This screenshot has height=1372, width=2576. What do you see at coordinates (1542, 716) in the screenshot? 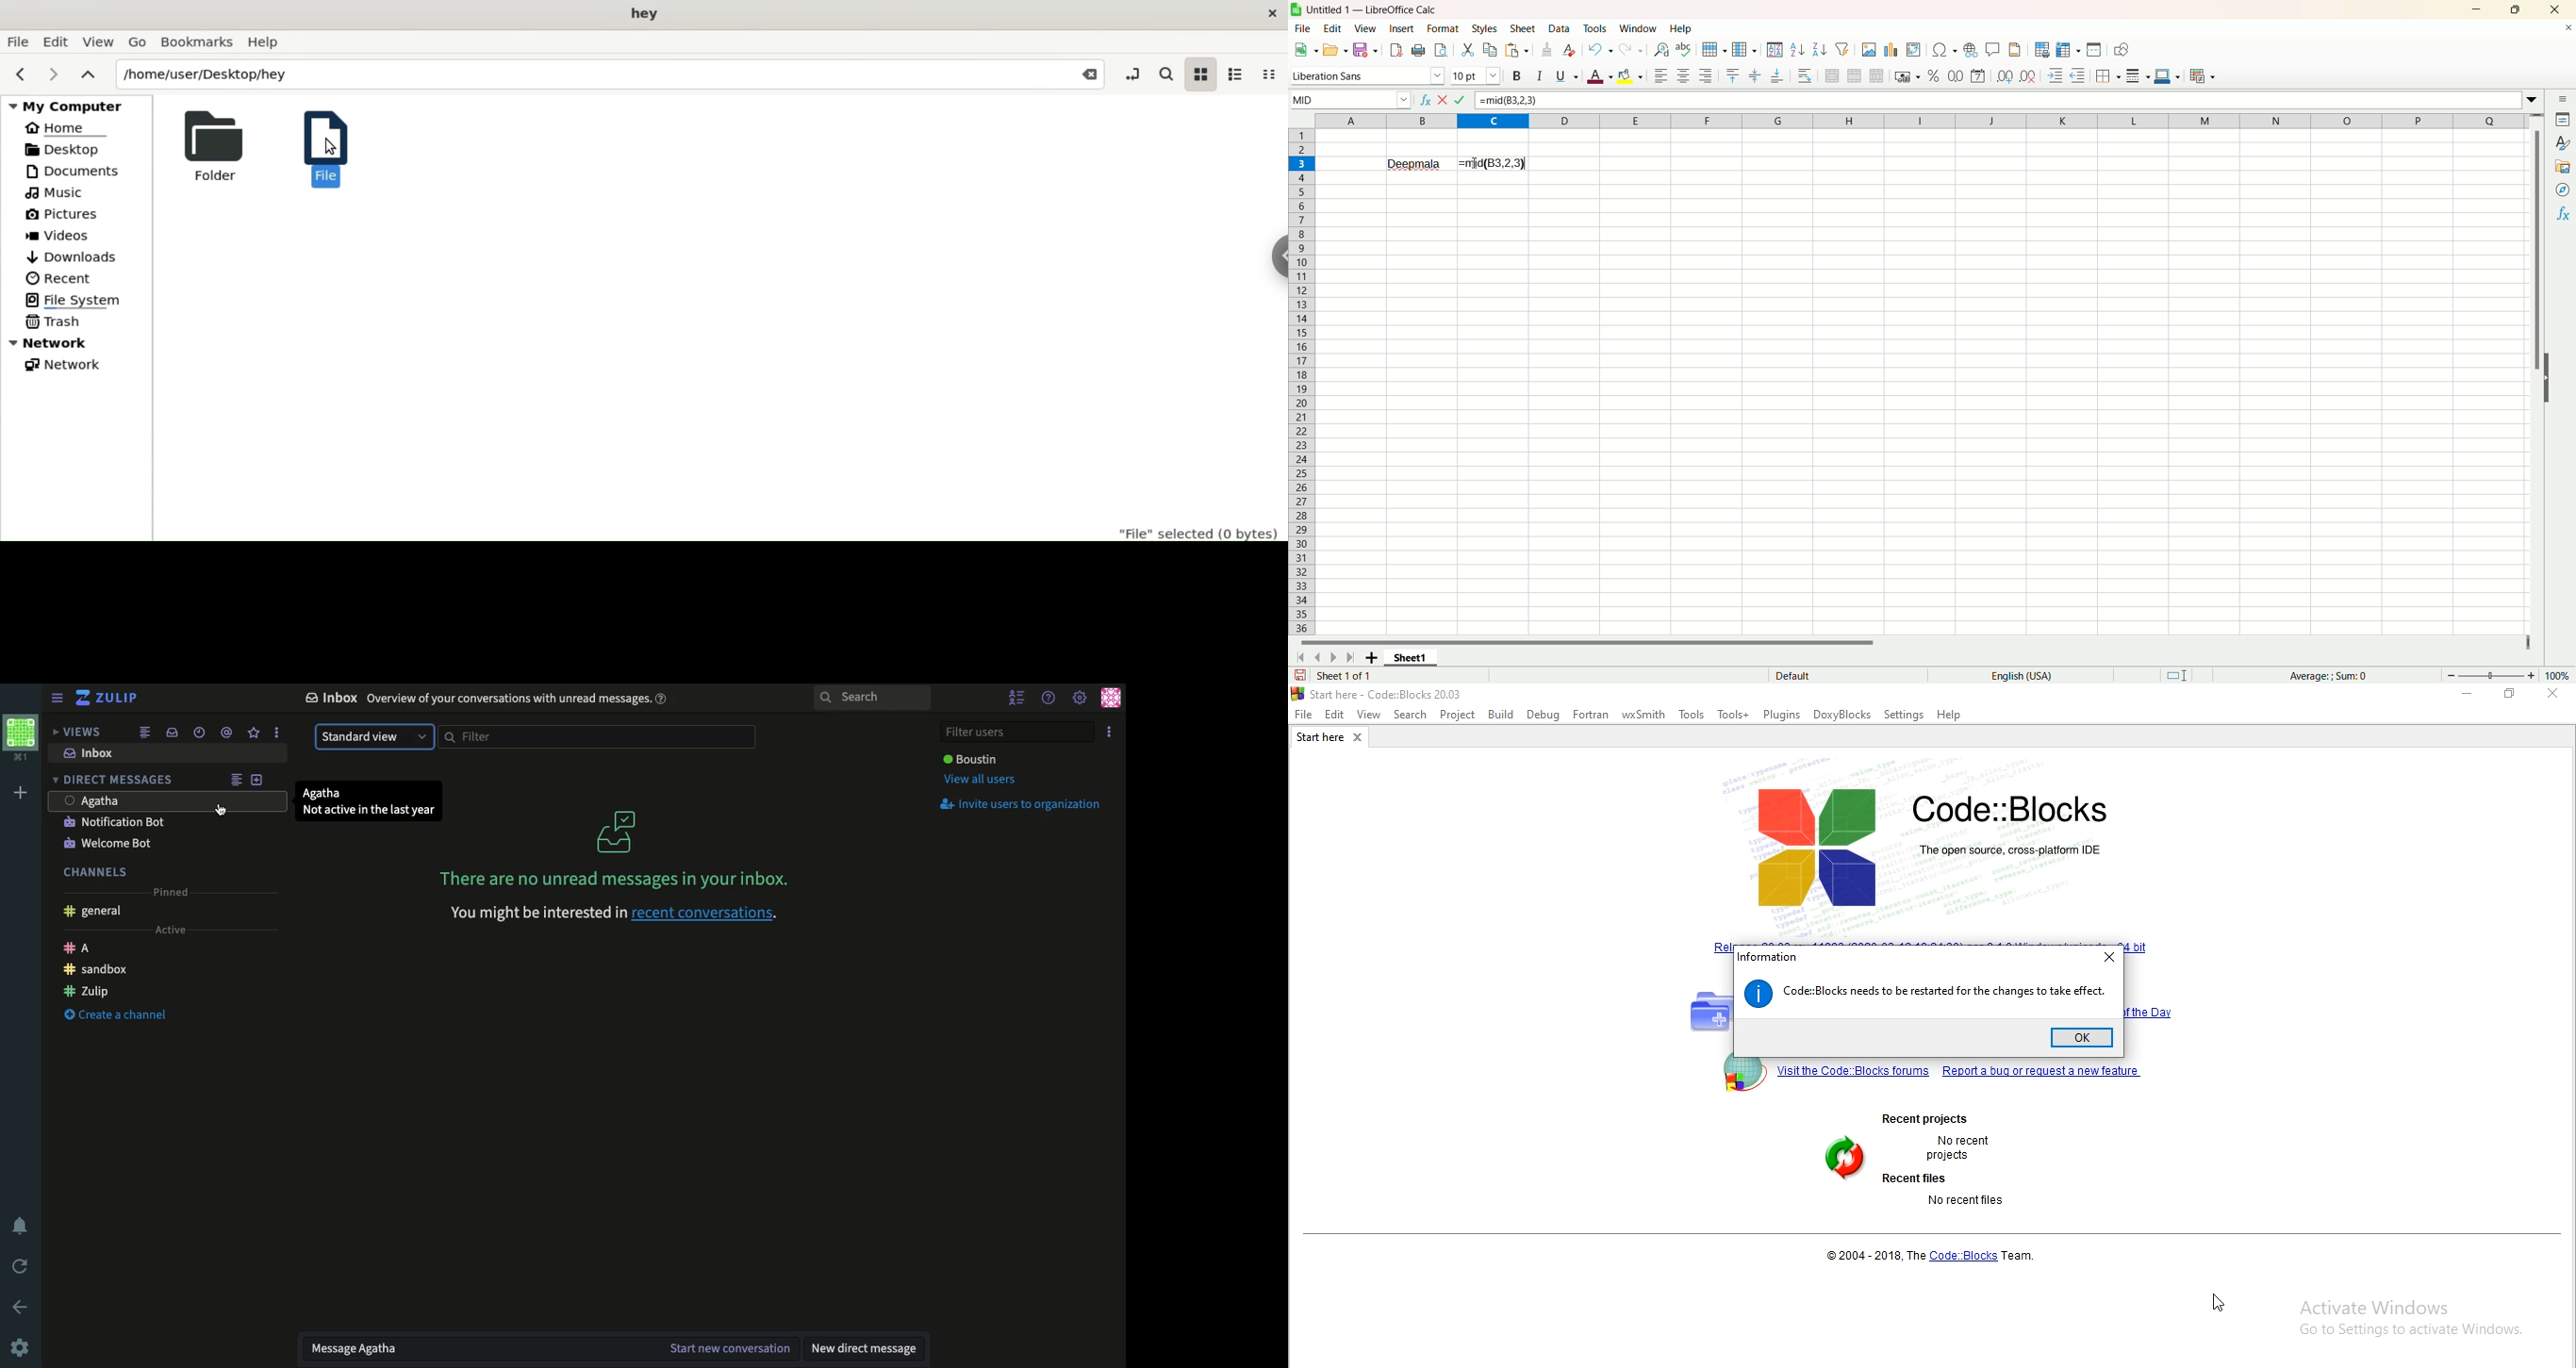
I see `Debug` at bounding box center [1542, 716].